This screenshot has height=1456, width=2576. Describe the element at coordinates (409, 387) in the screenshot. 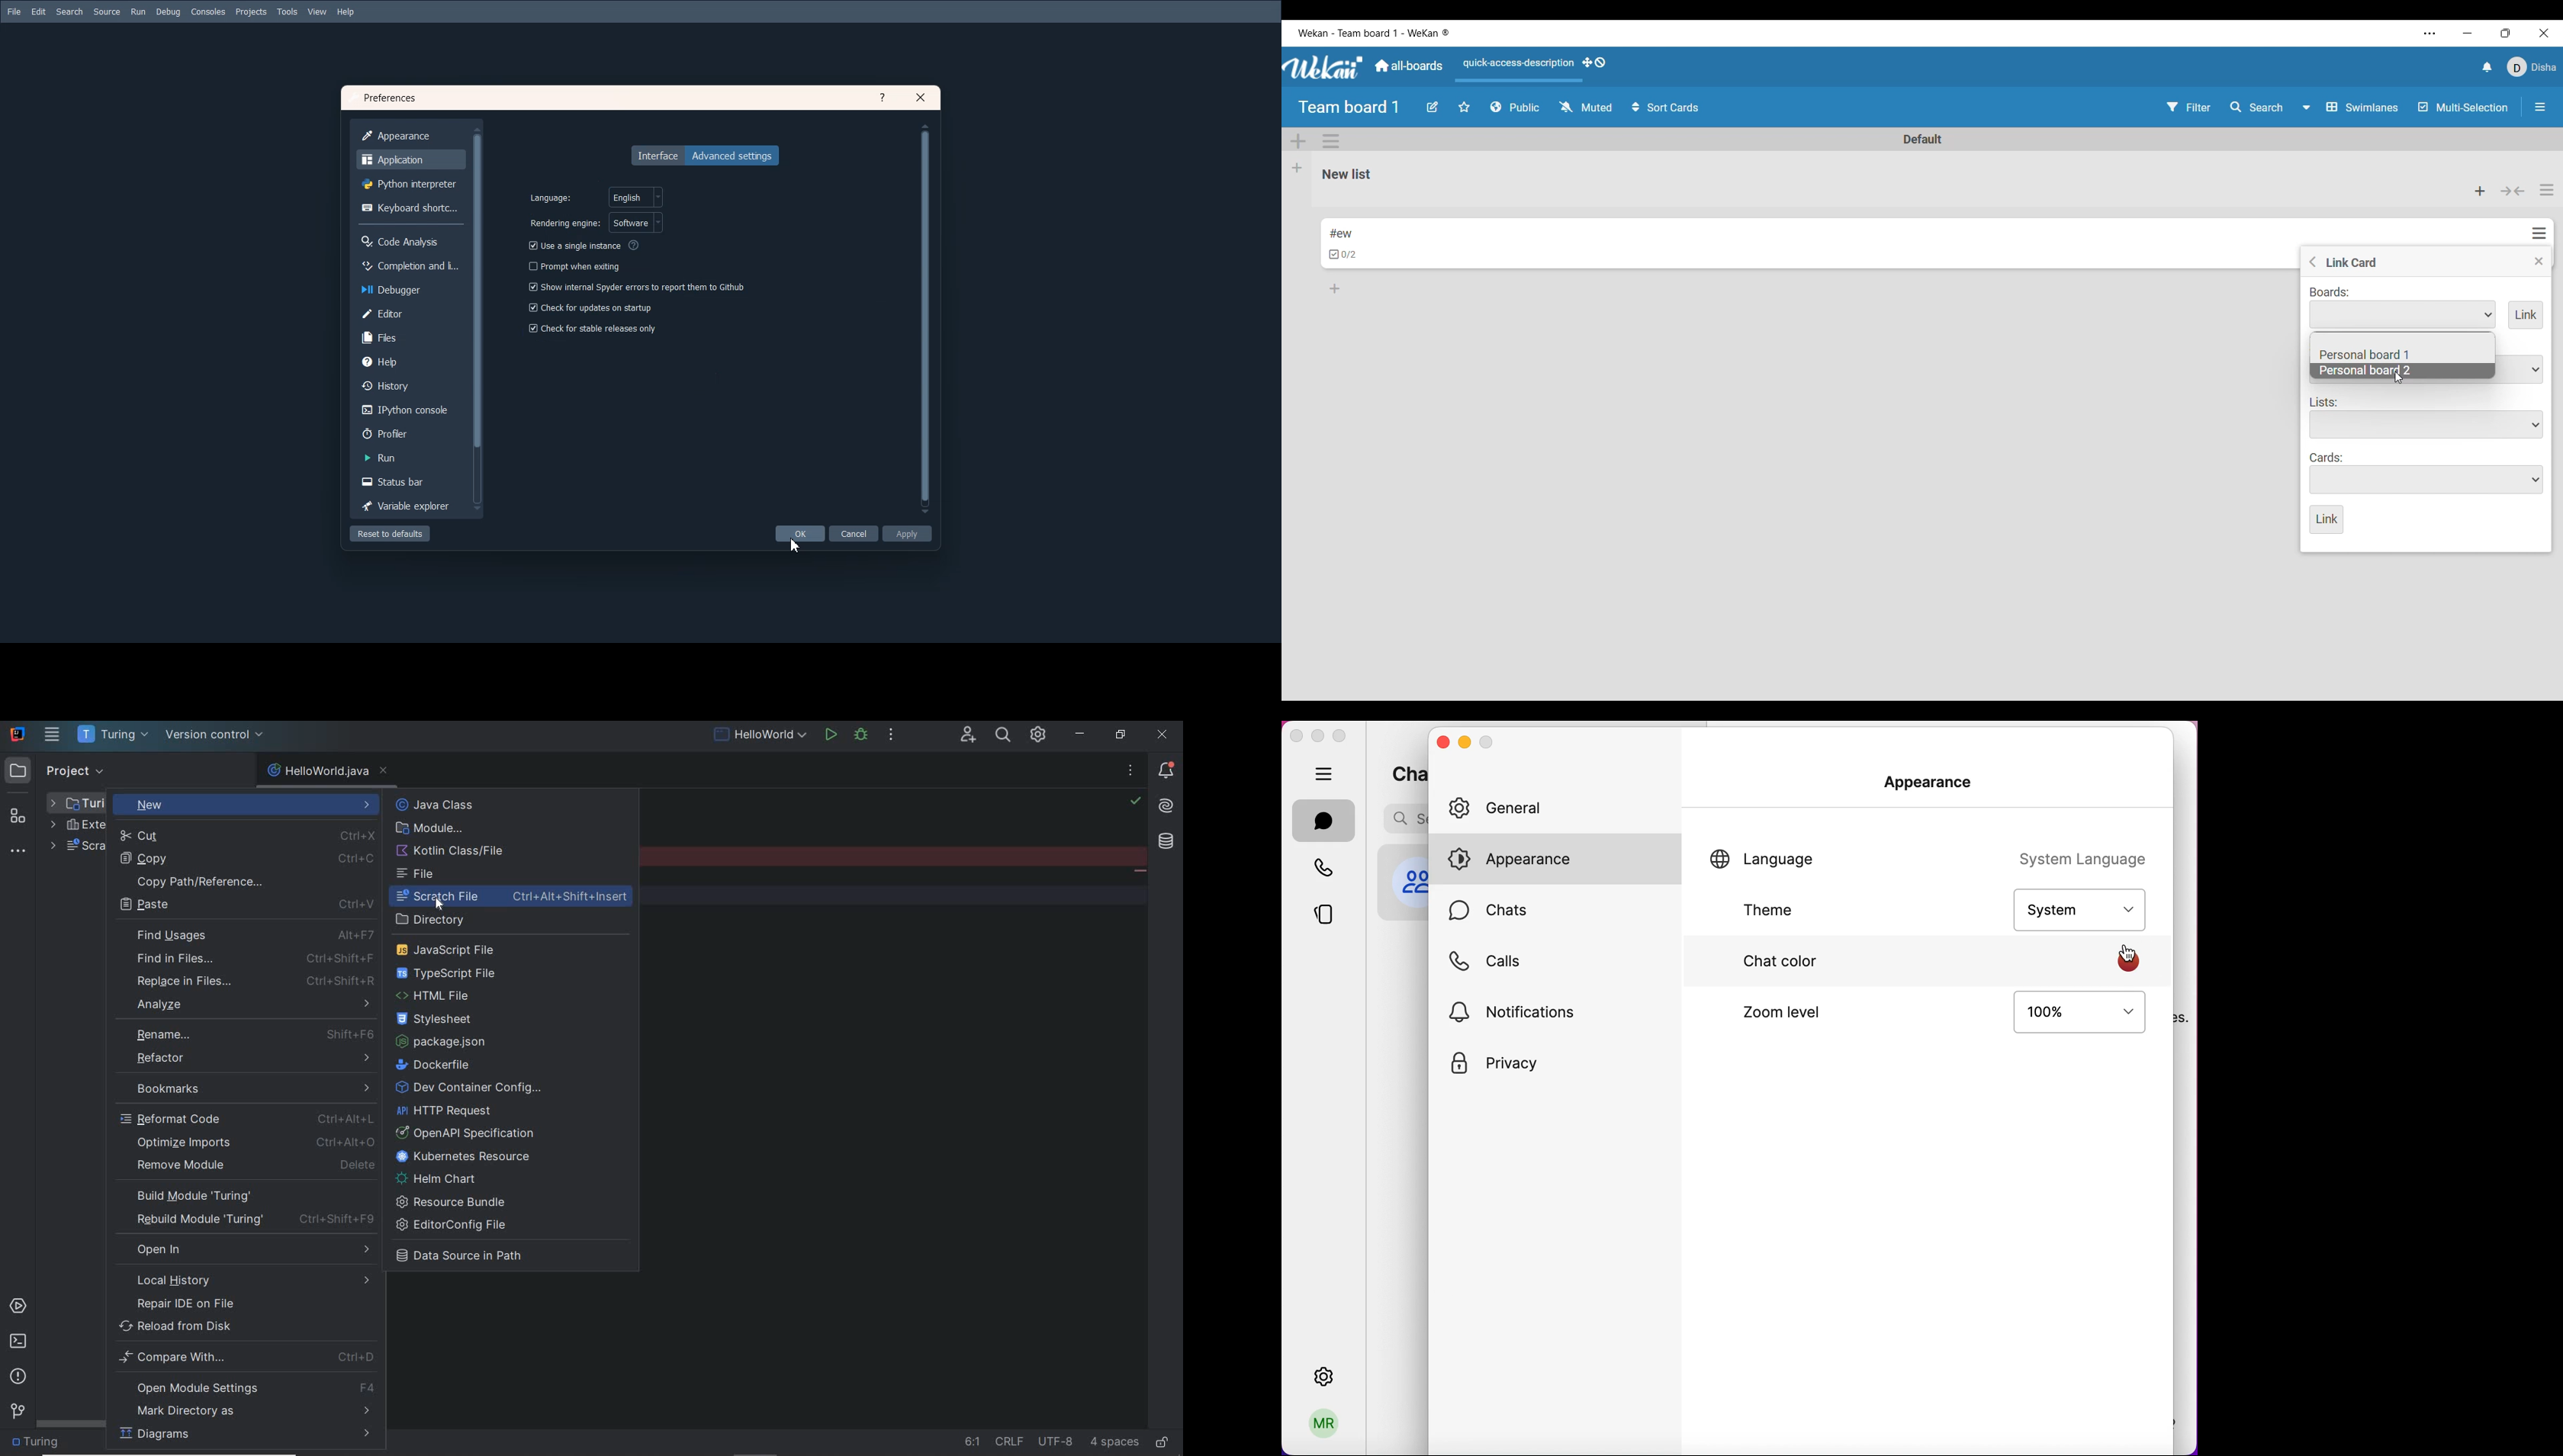

I see `History` at that location.